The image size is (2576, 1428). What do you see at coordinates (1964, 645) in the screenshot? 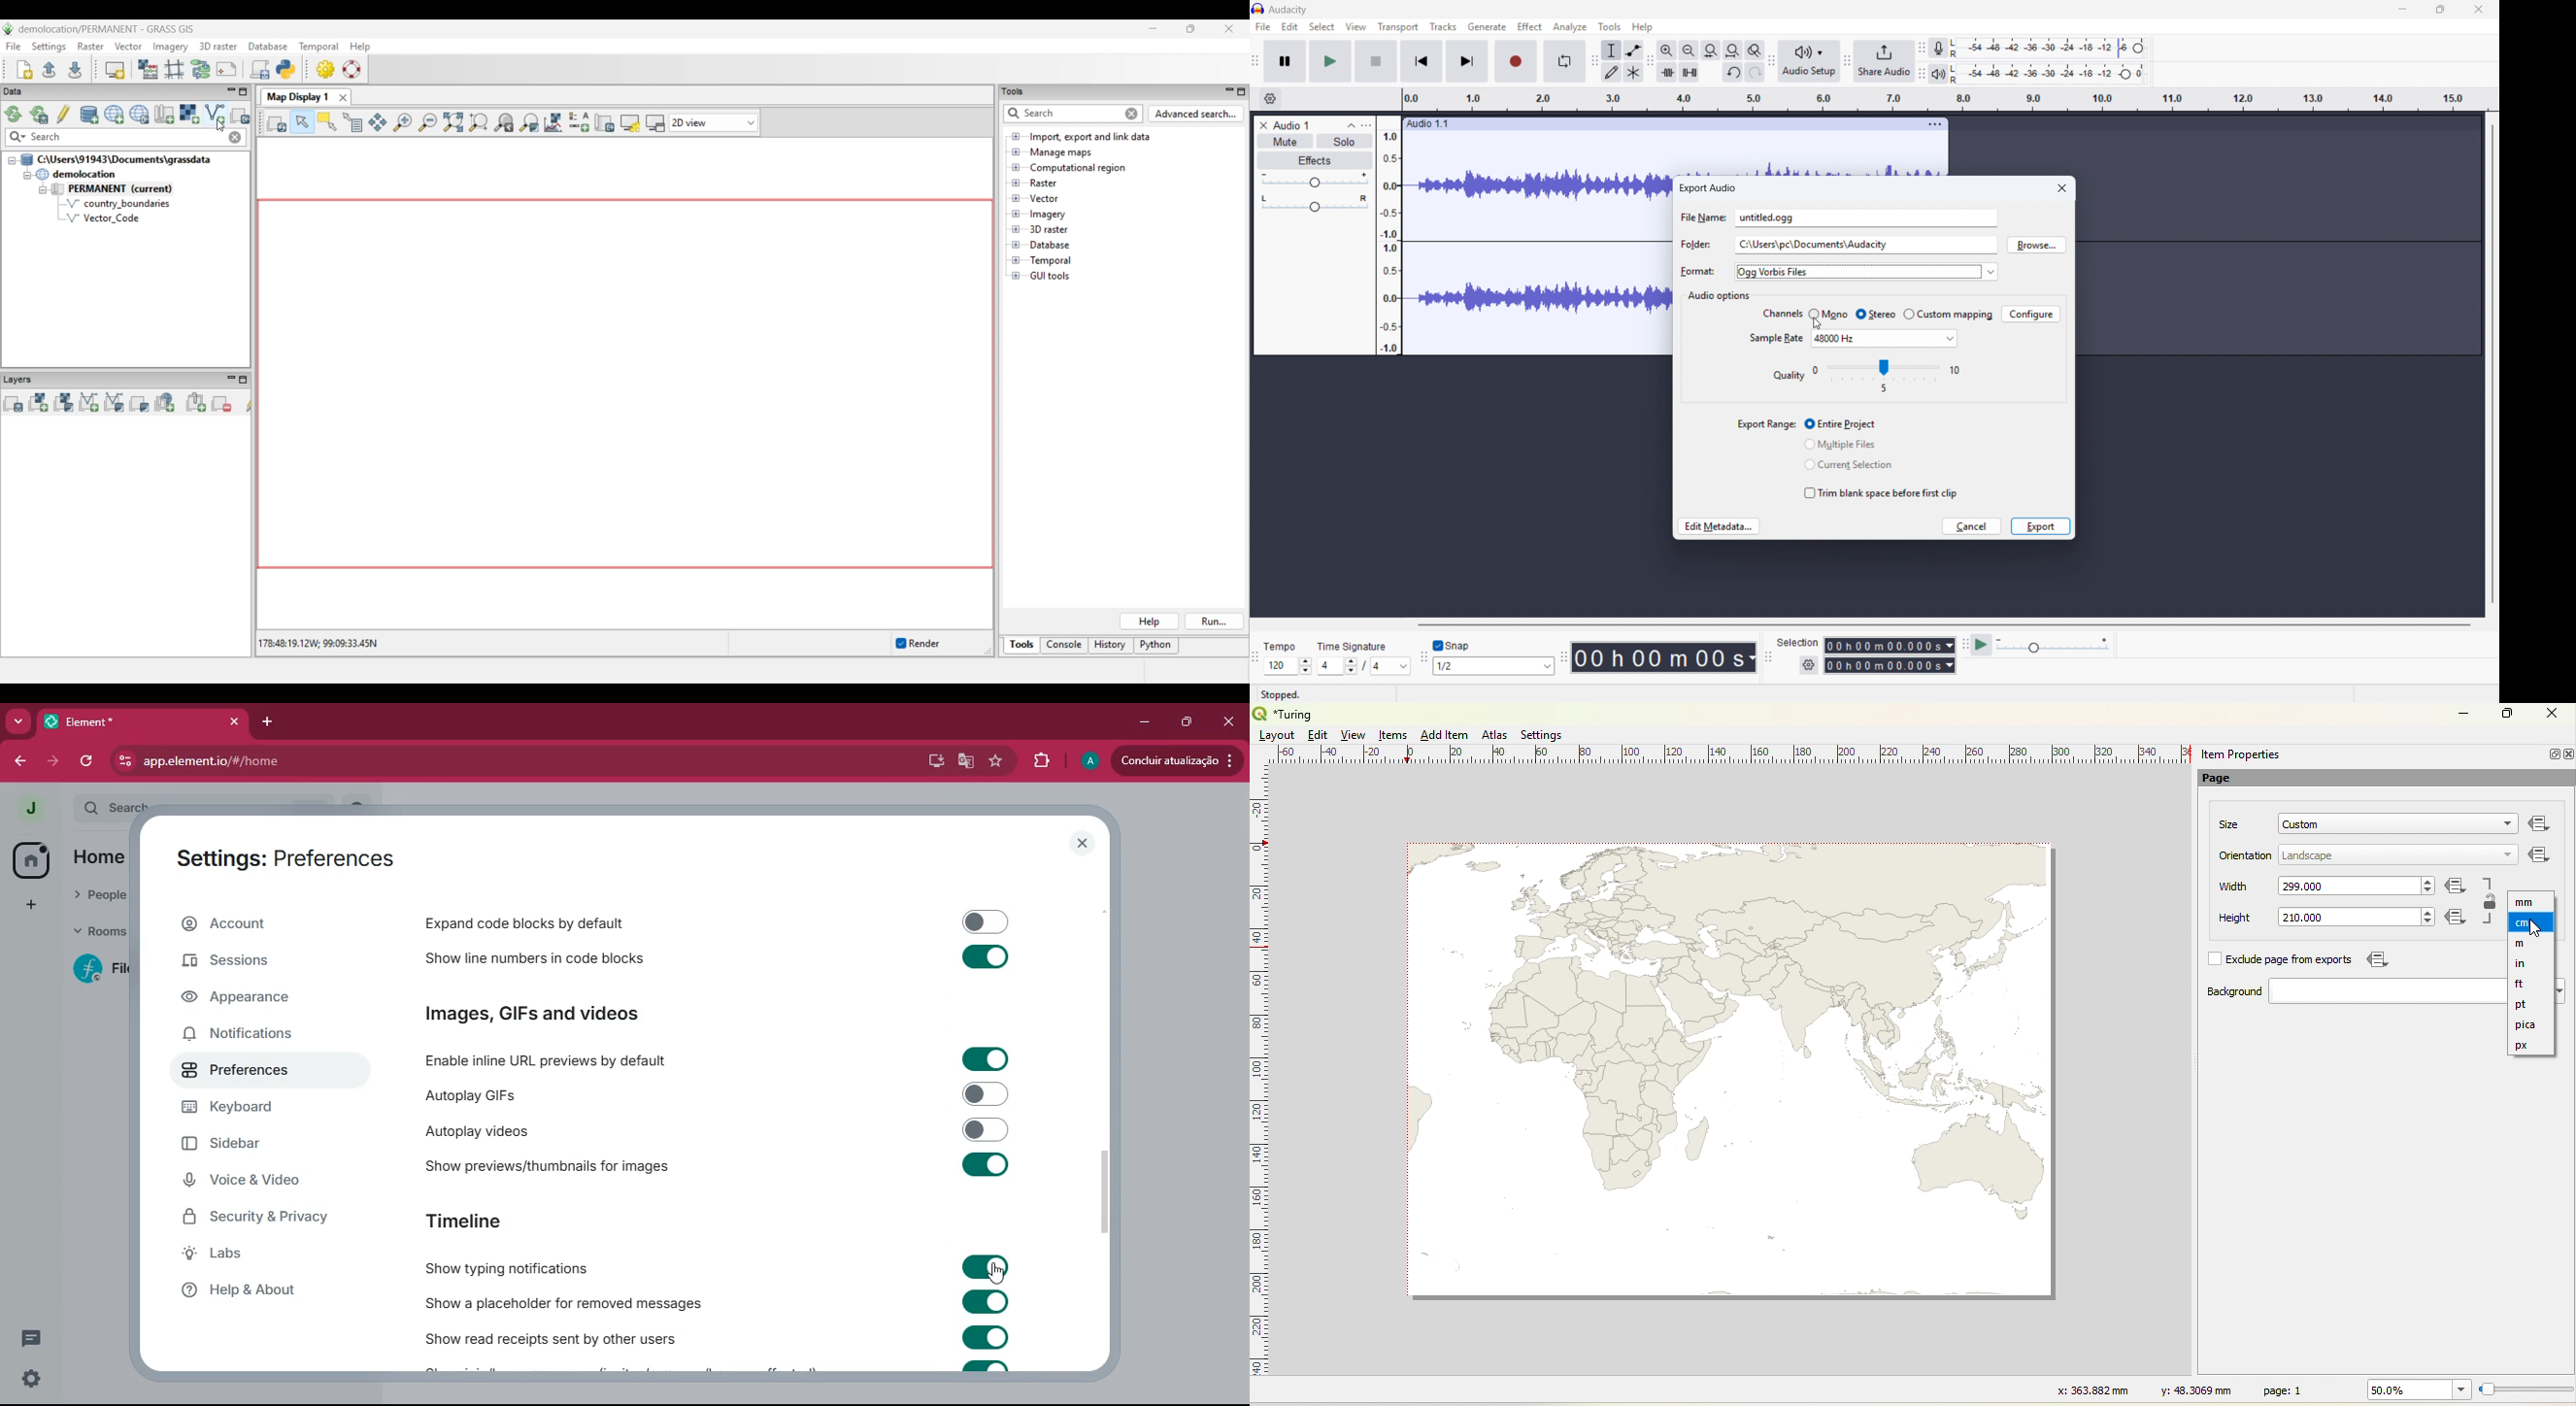
I see `Play at speed toolbar` at bounding box center [1964, 645].